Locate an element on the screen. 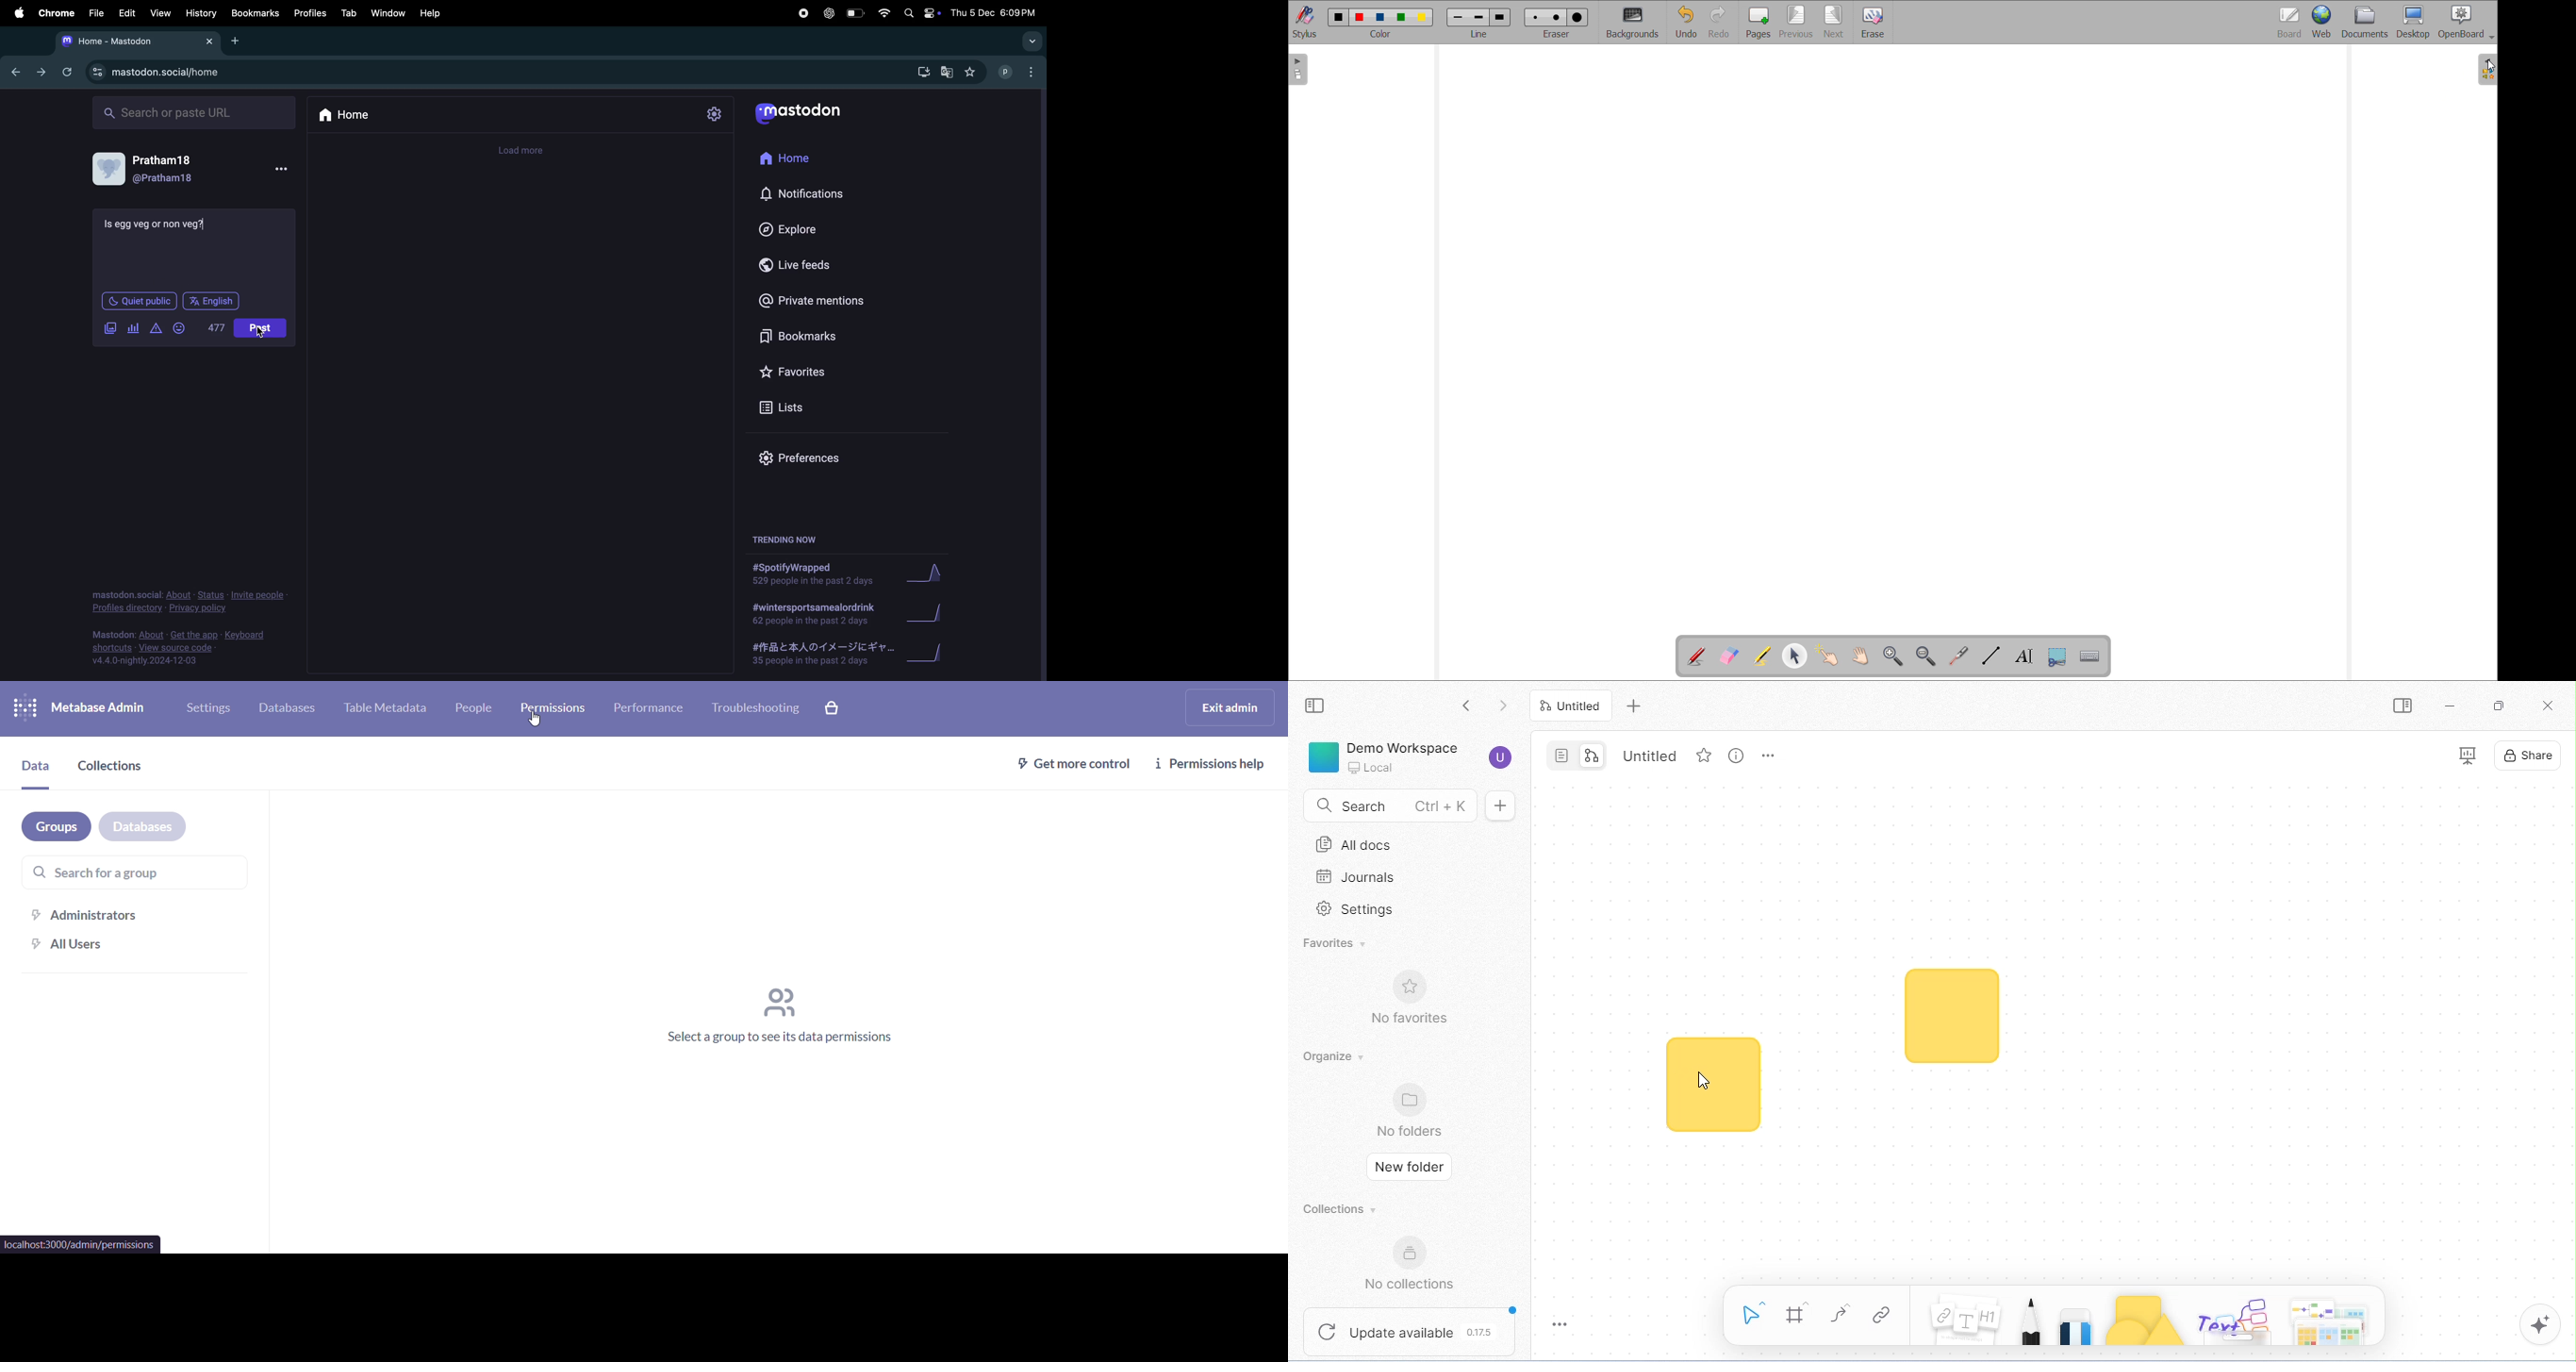 The height and width of the screenshot is (1372, 2576). battery is located at coordinates (855, 14).